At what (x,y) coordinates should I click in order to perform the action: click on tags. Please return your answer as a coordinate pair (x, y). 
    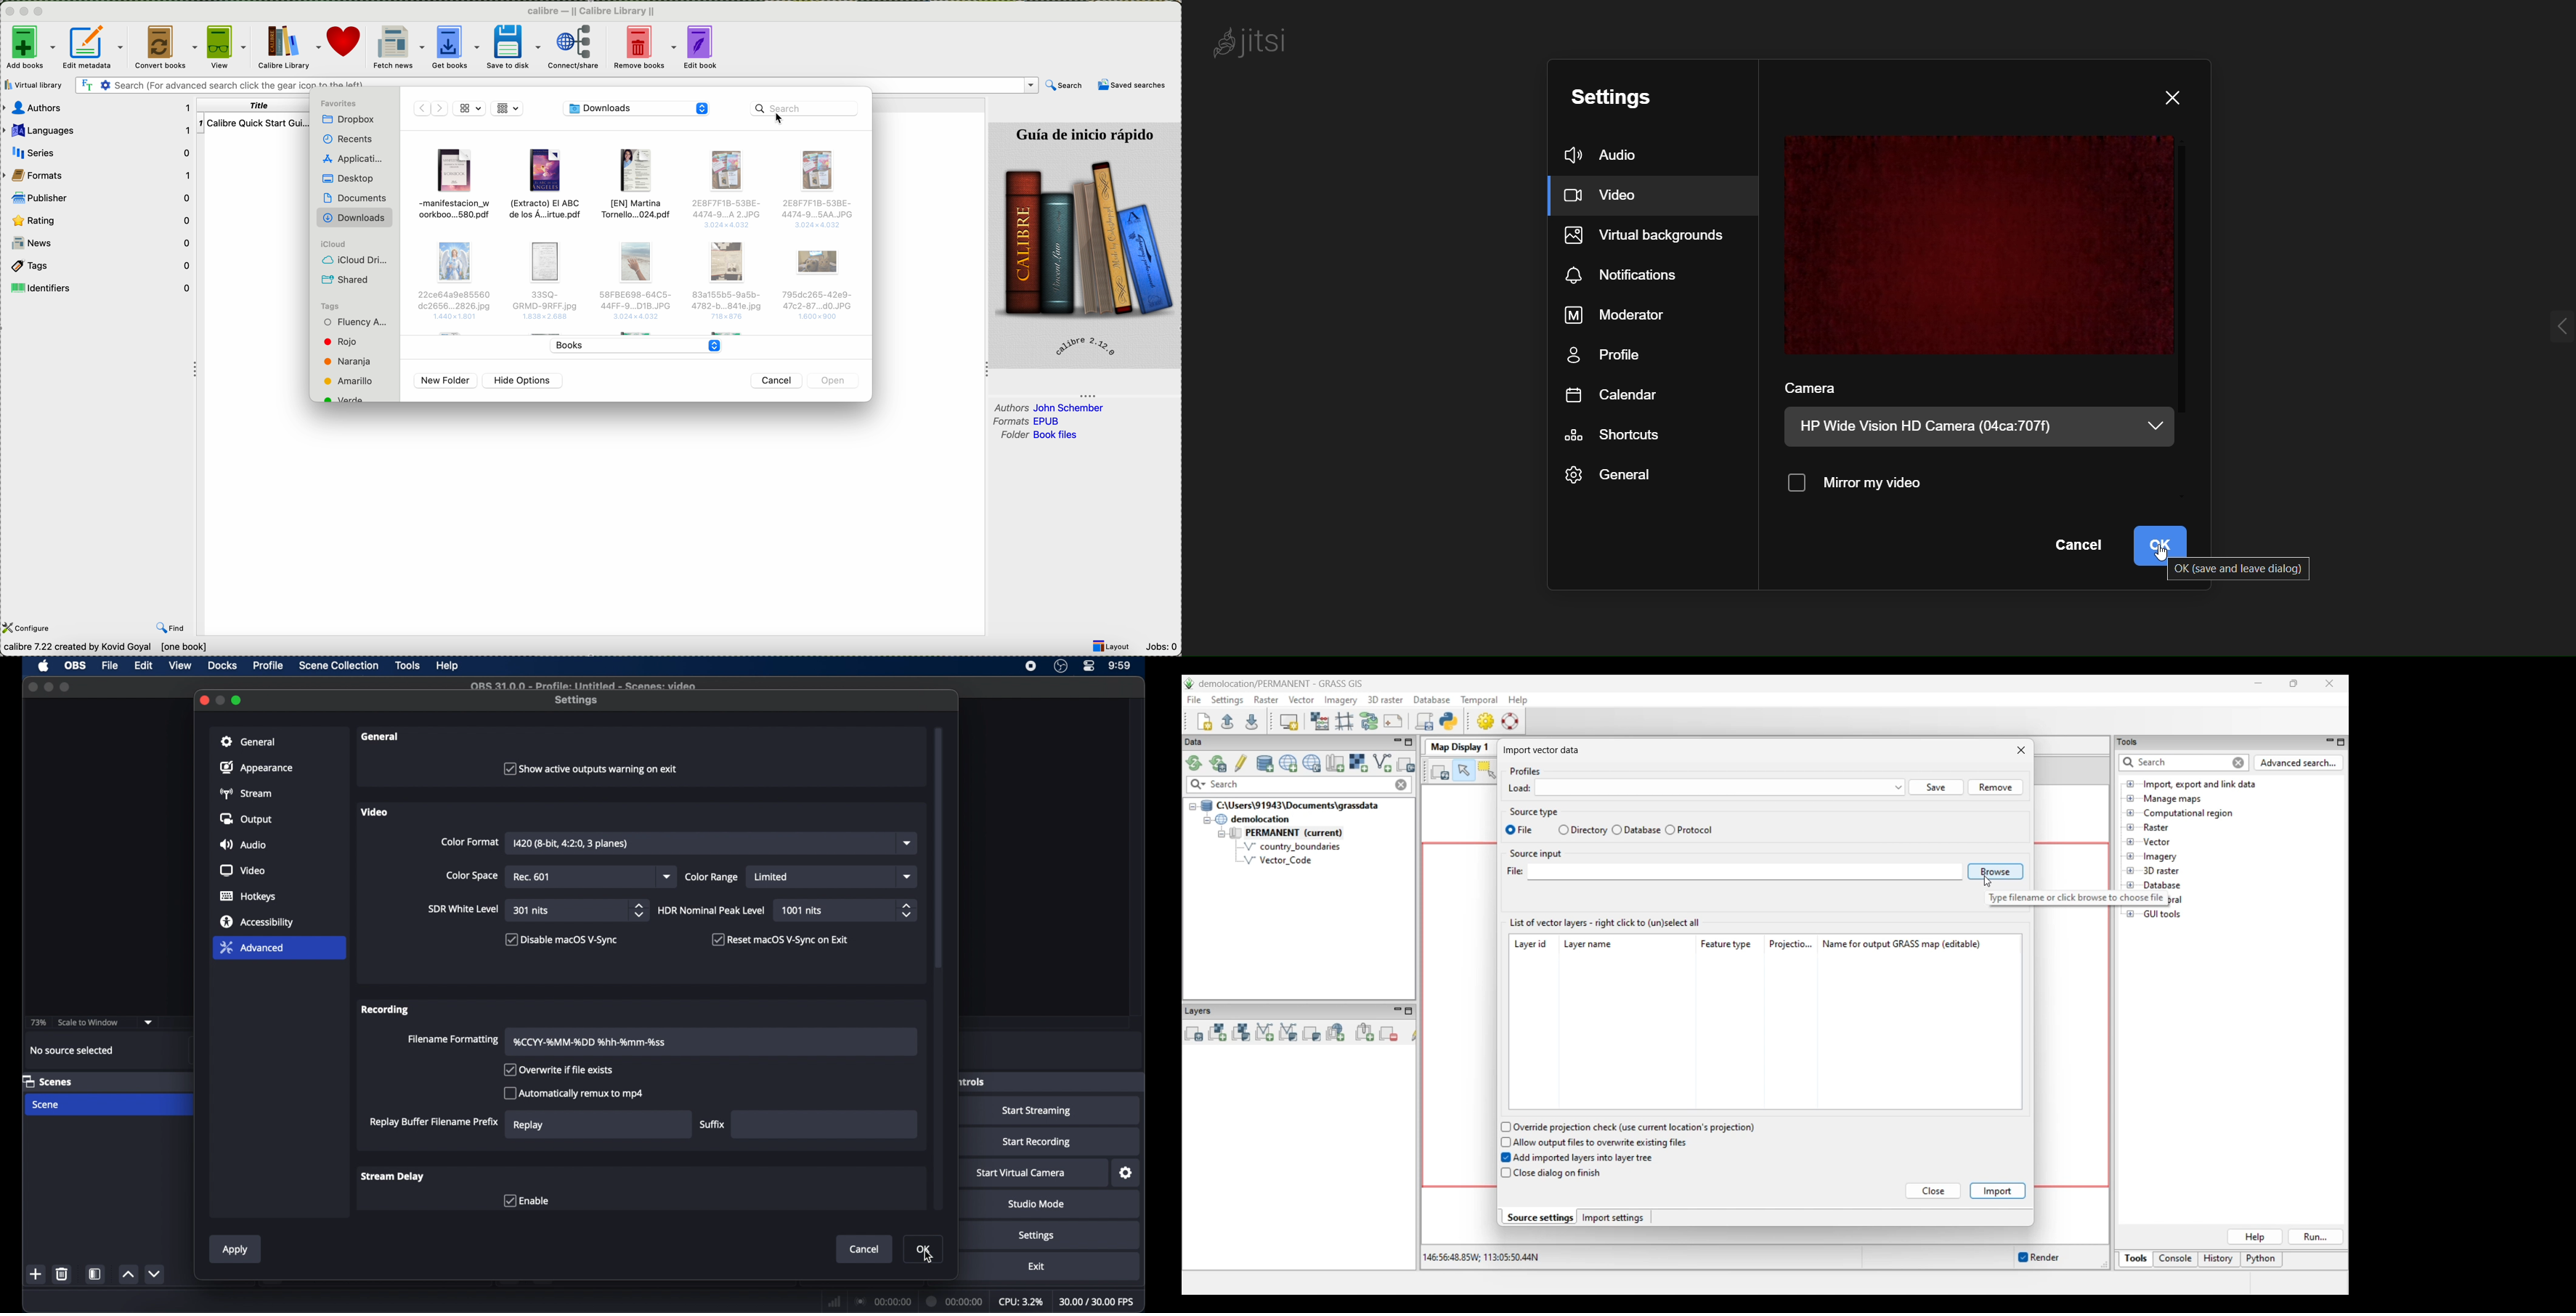
    Looking at the image, I should click on (356, 359).